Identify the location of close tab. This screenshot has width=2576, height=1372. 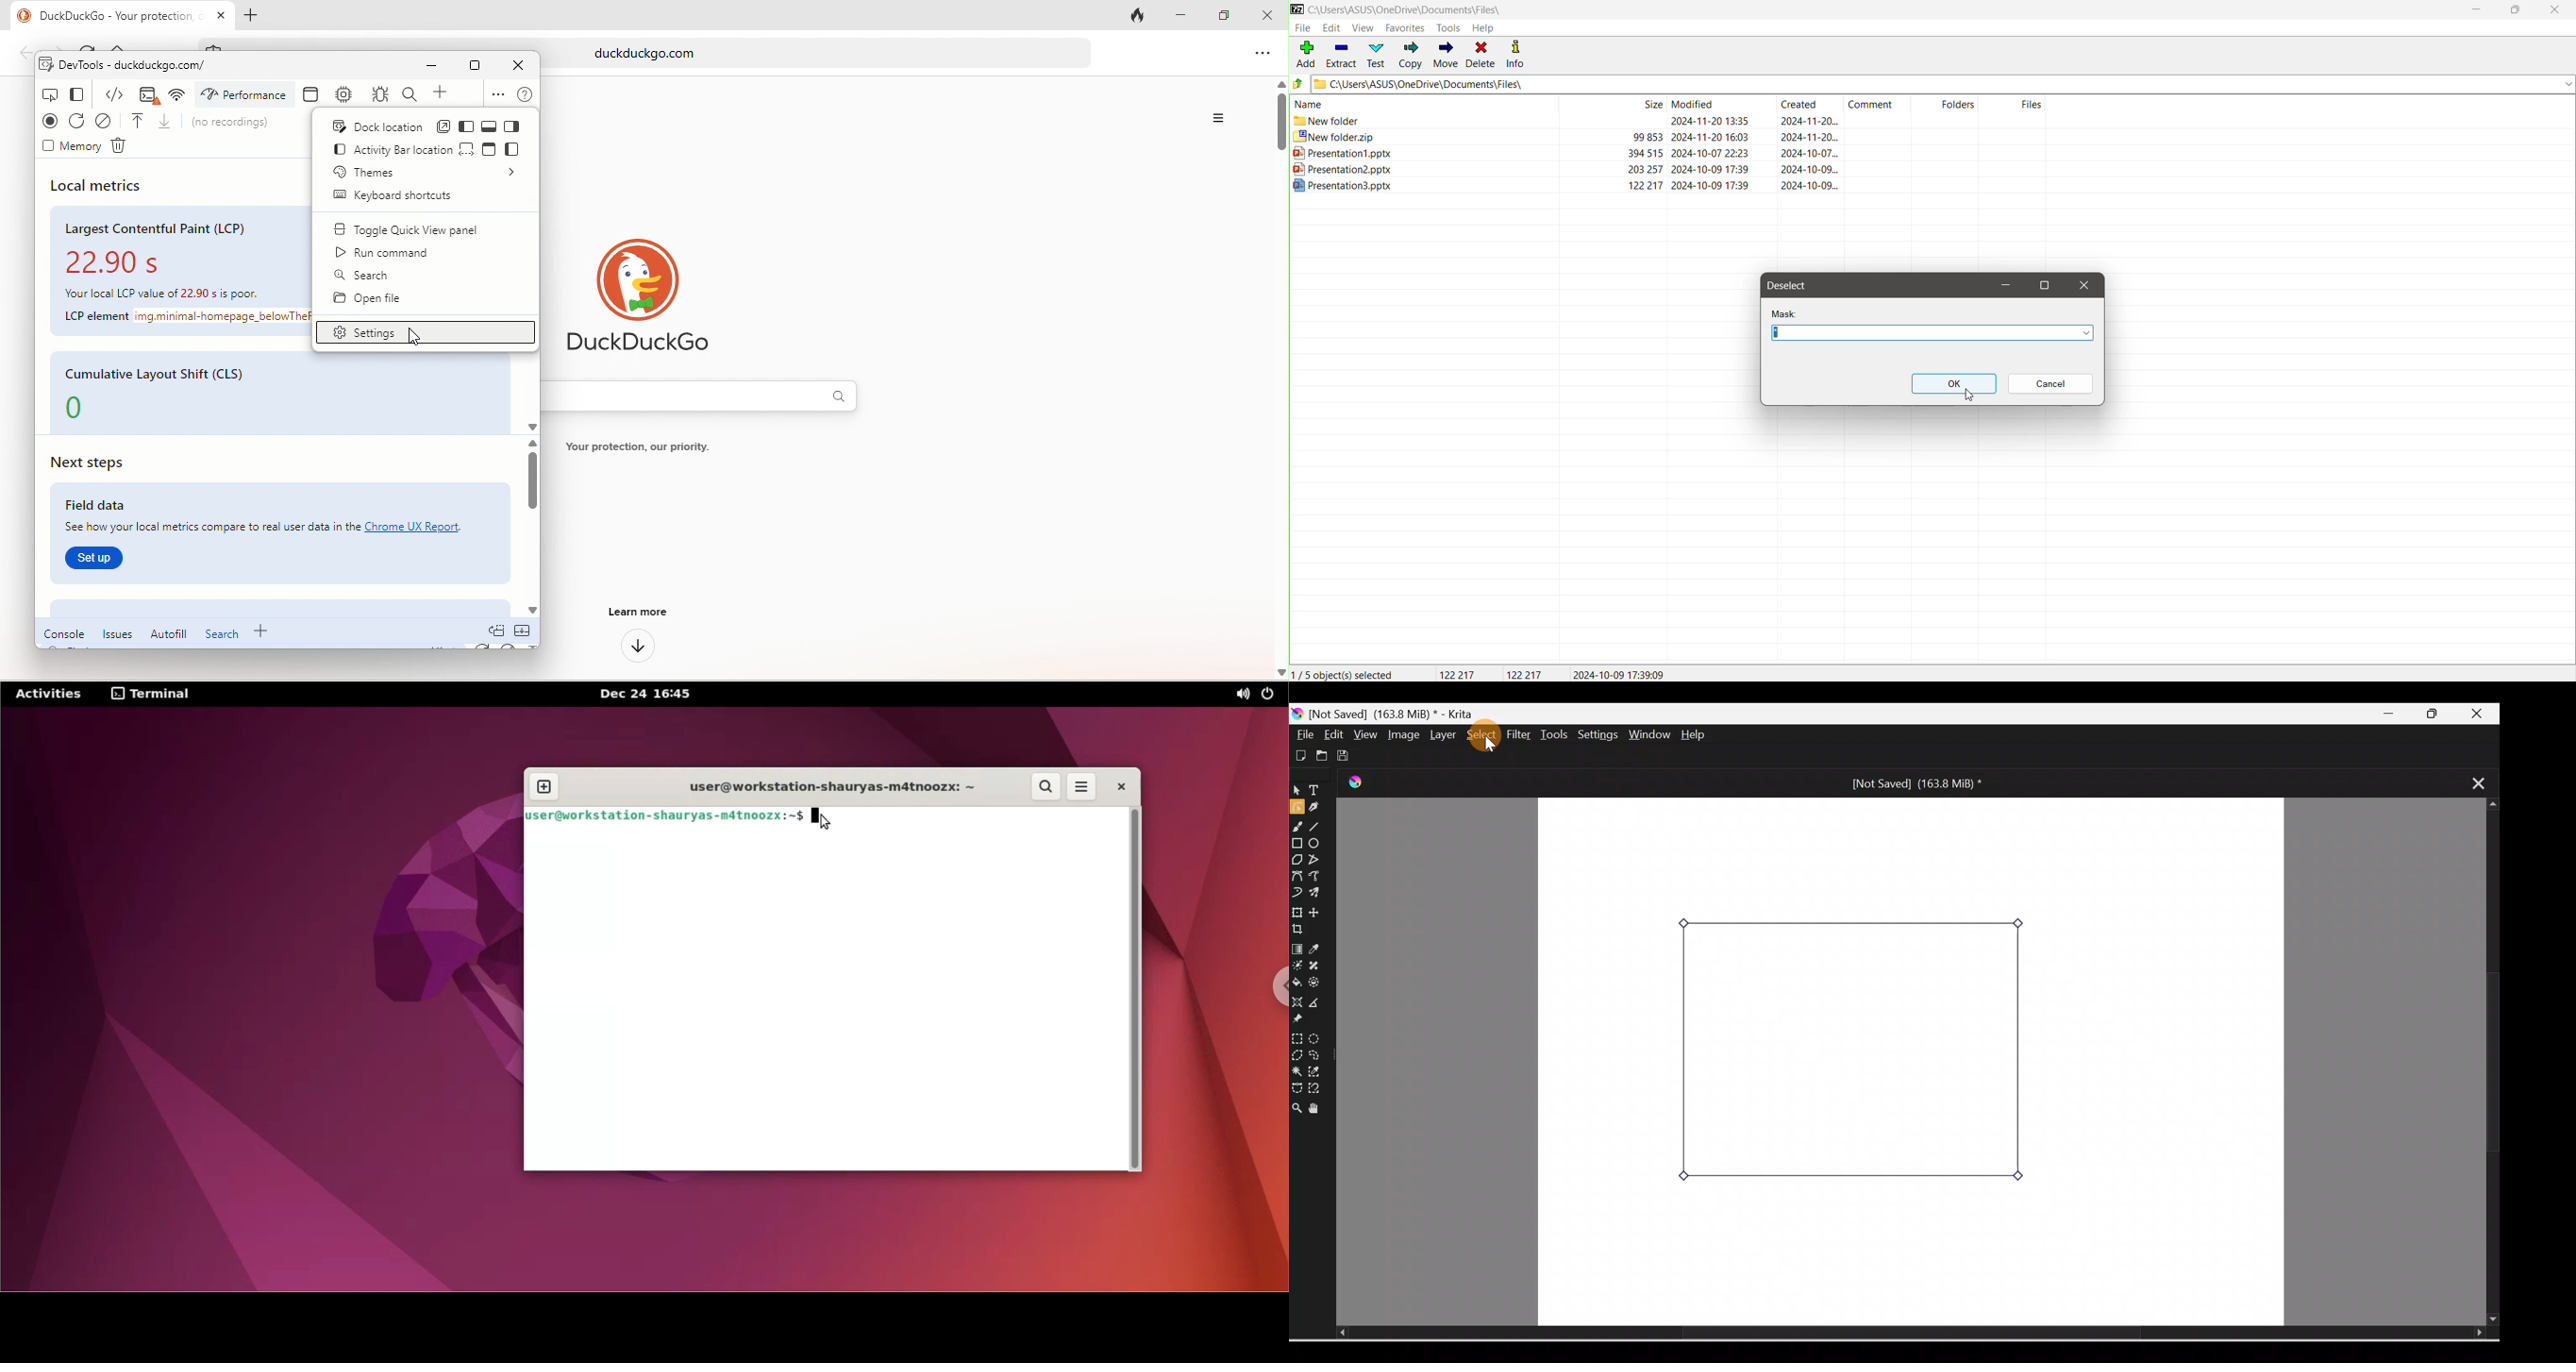
(222, 13).